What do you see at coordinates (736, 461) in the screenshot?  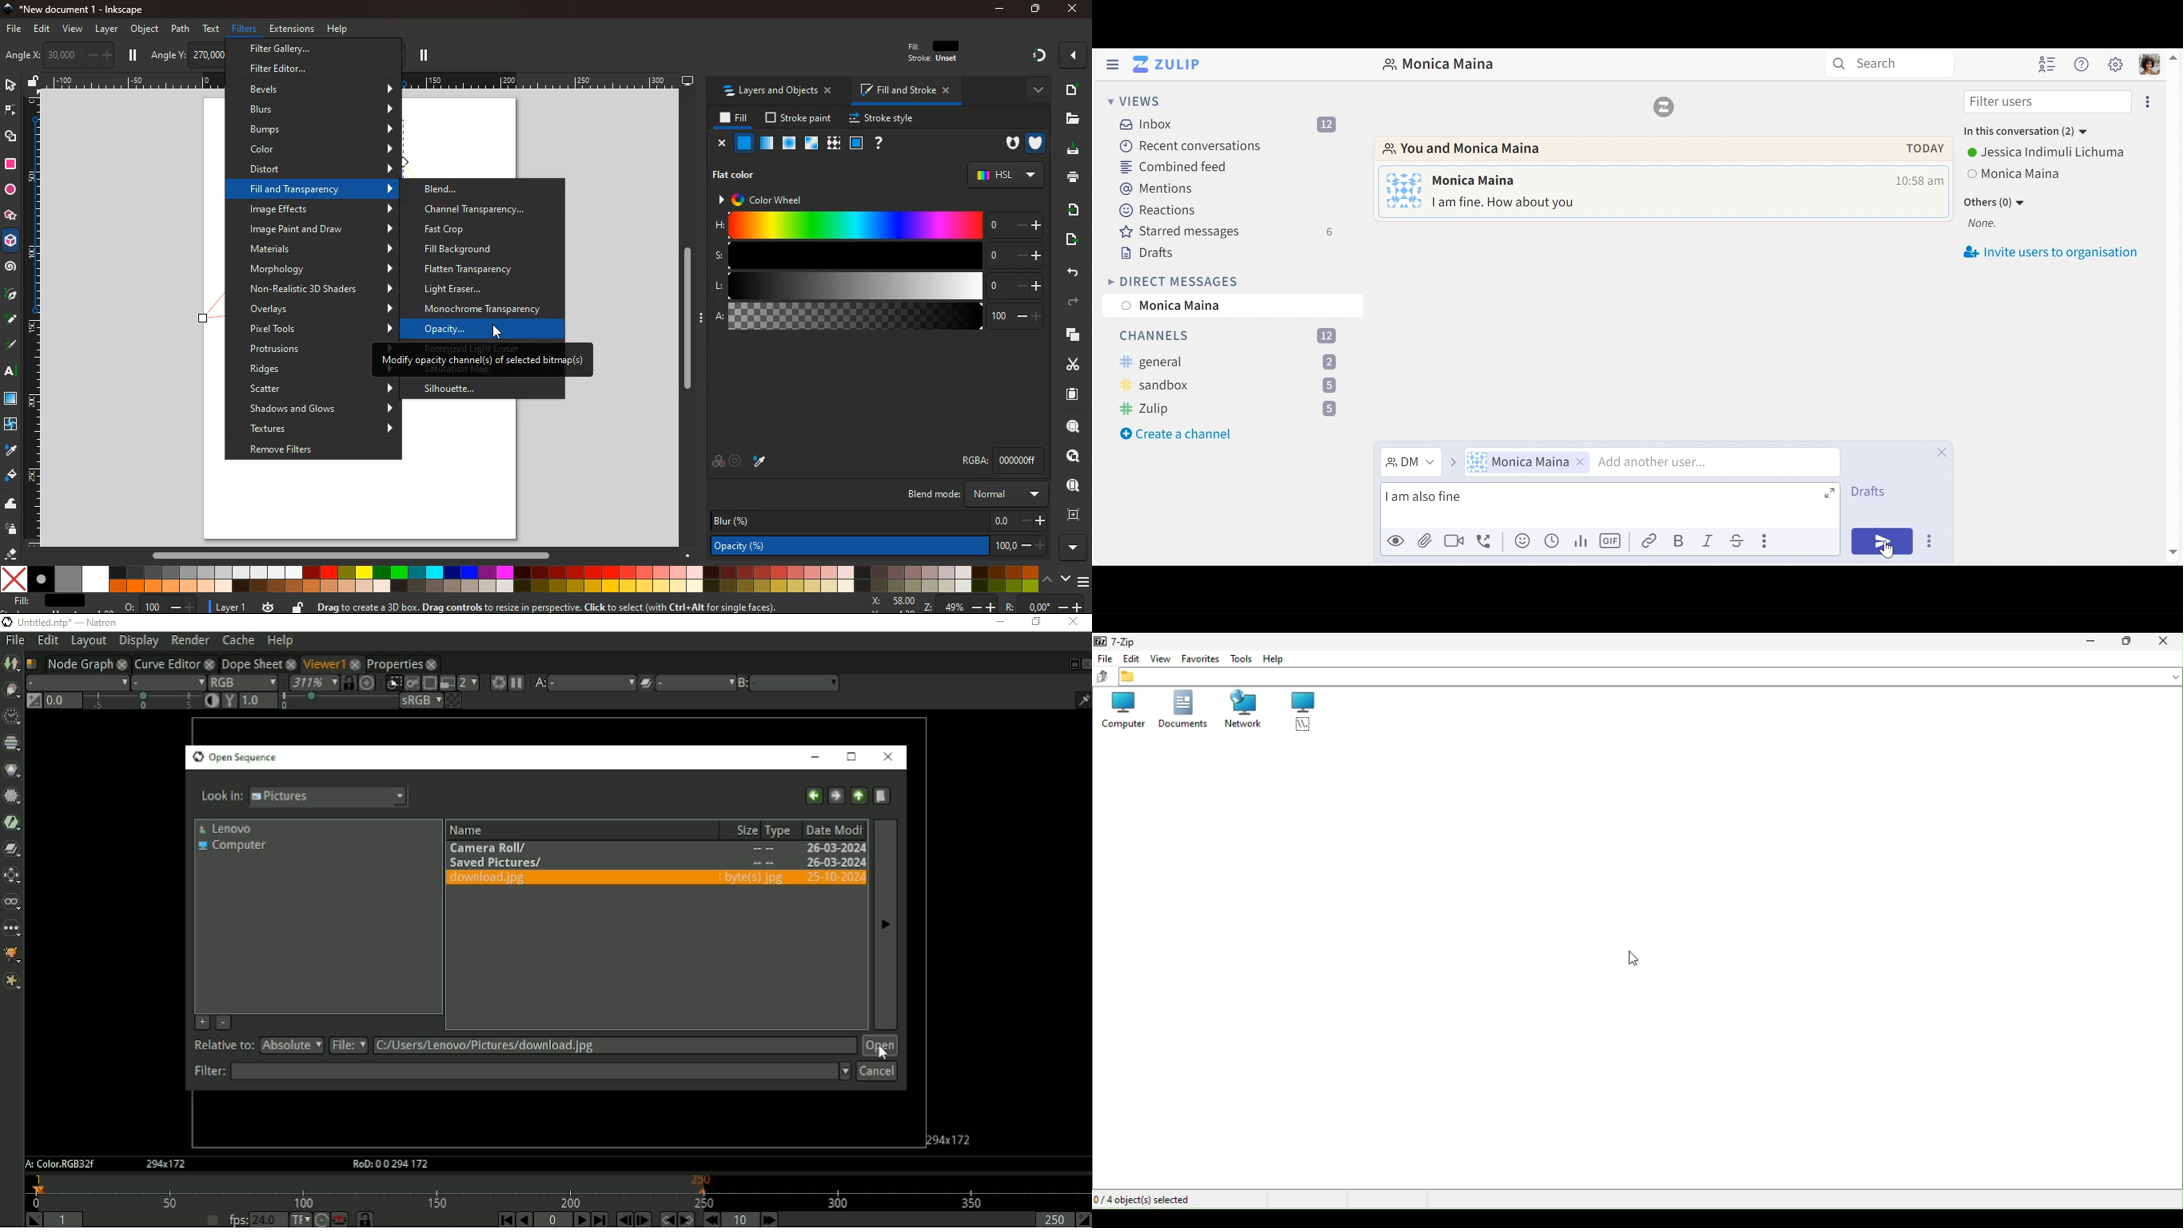 I see `target` at bounding box center [736, 461].